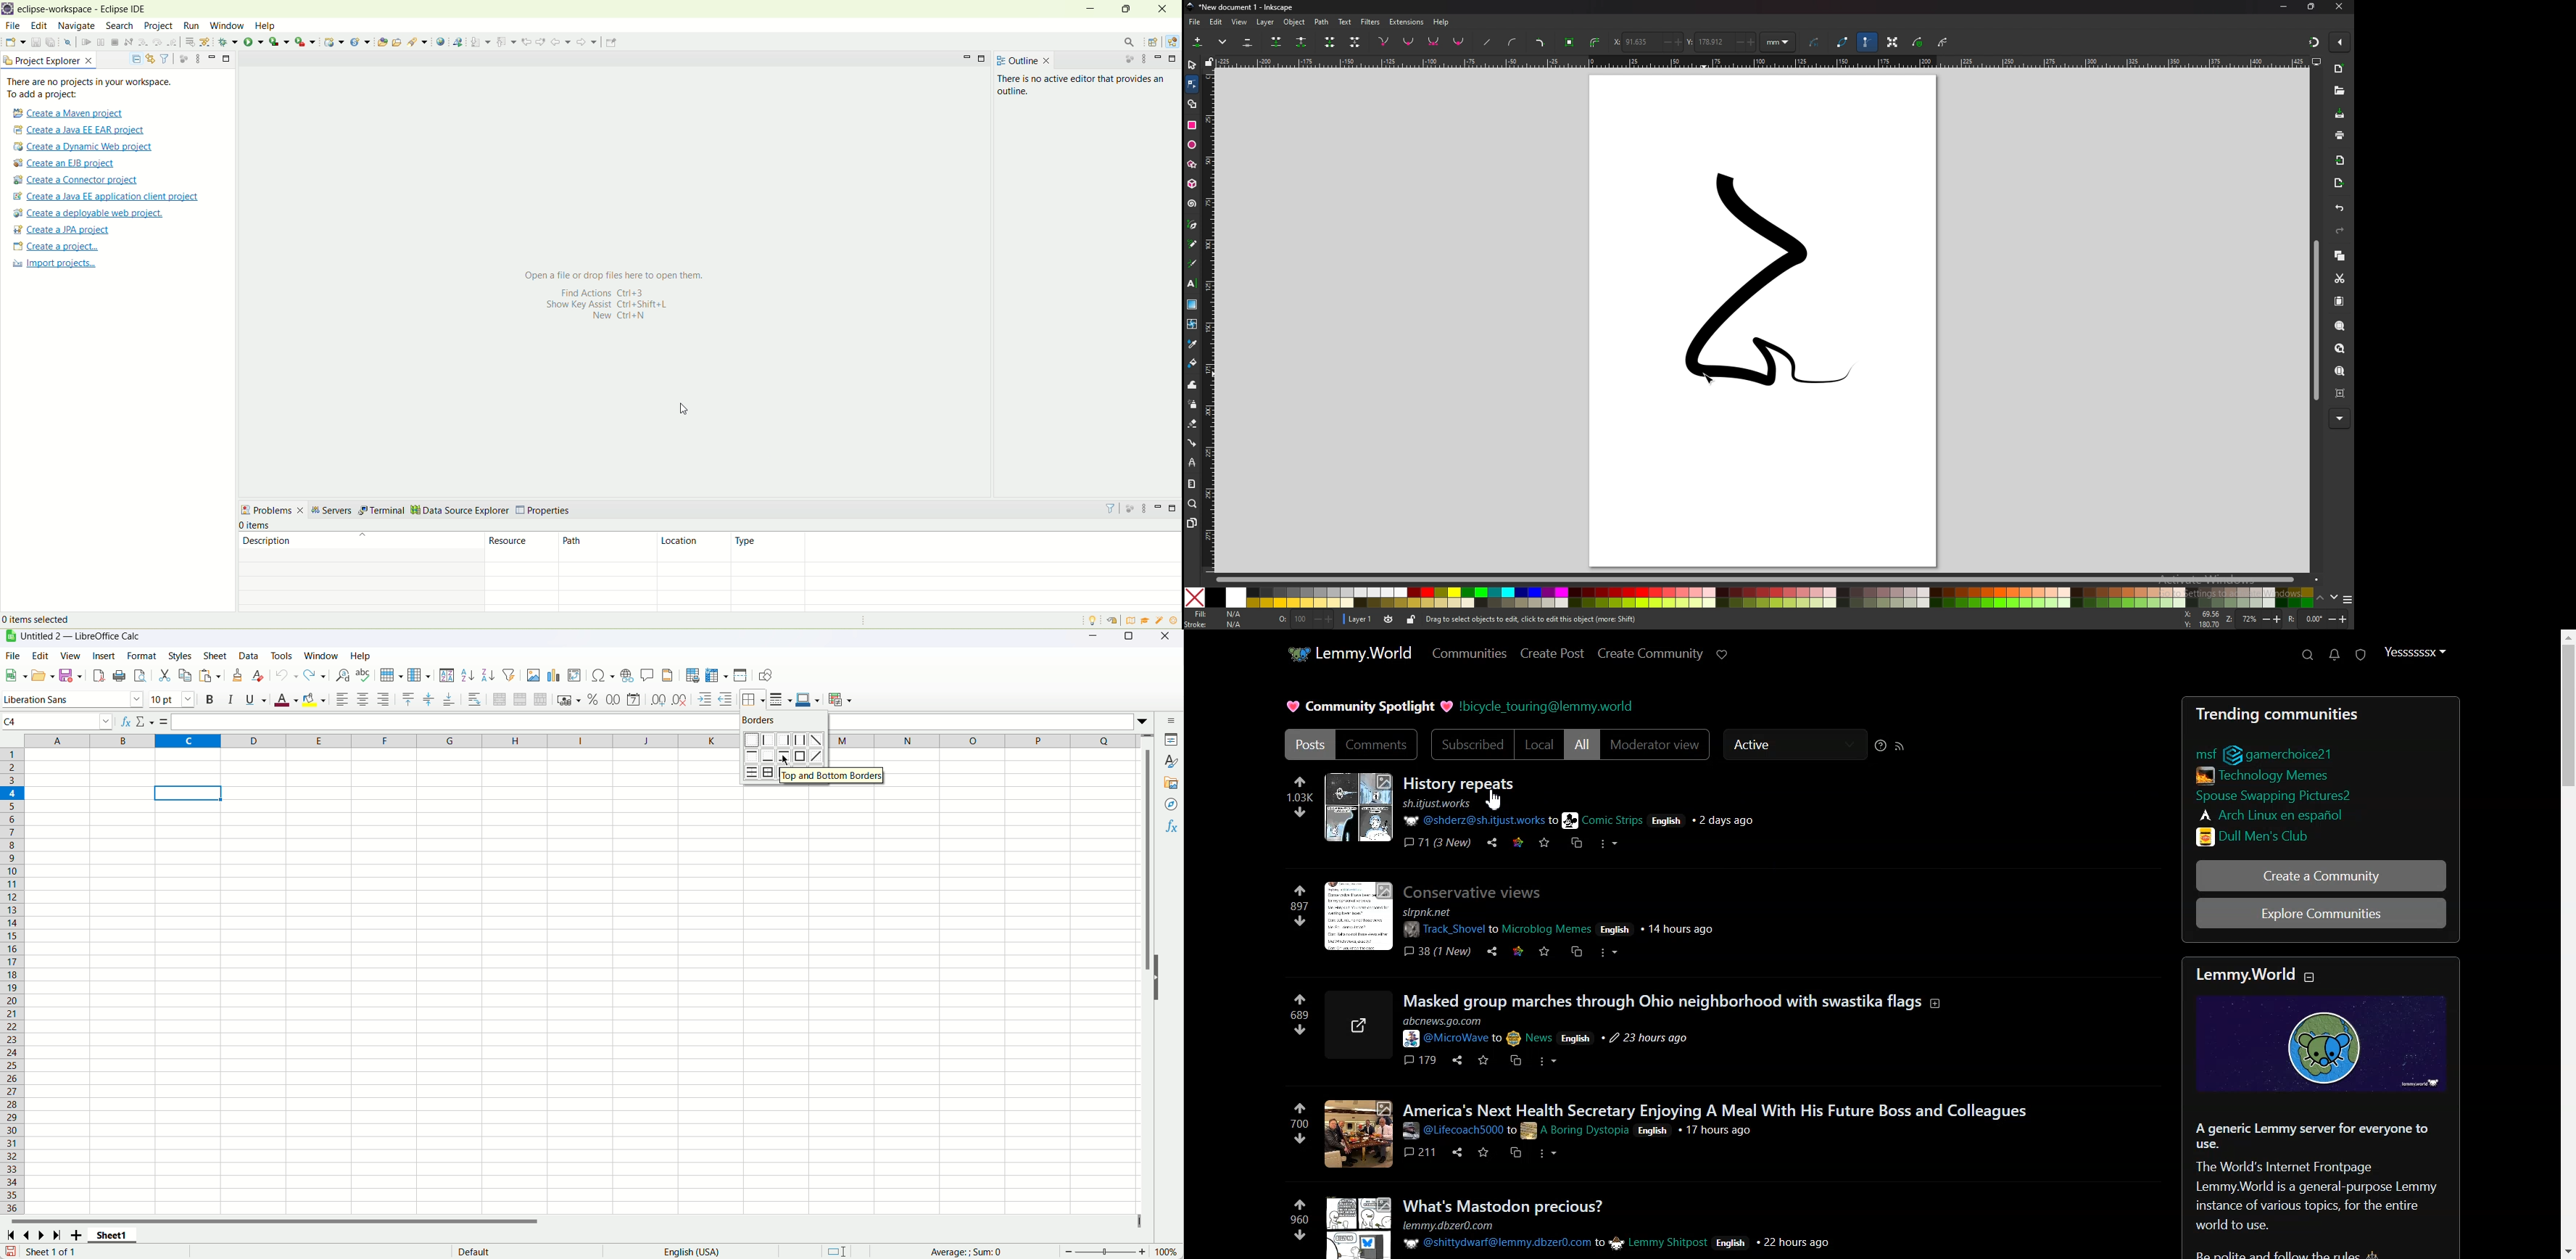 This screenshot has width=2576, height=1260. I want to click on Navigator, so click(1173, 805).